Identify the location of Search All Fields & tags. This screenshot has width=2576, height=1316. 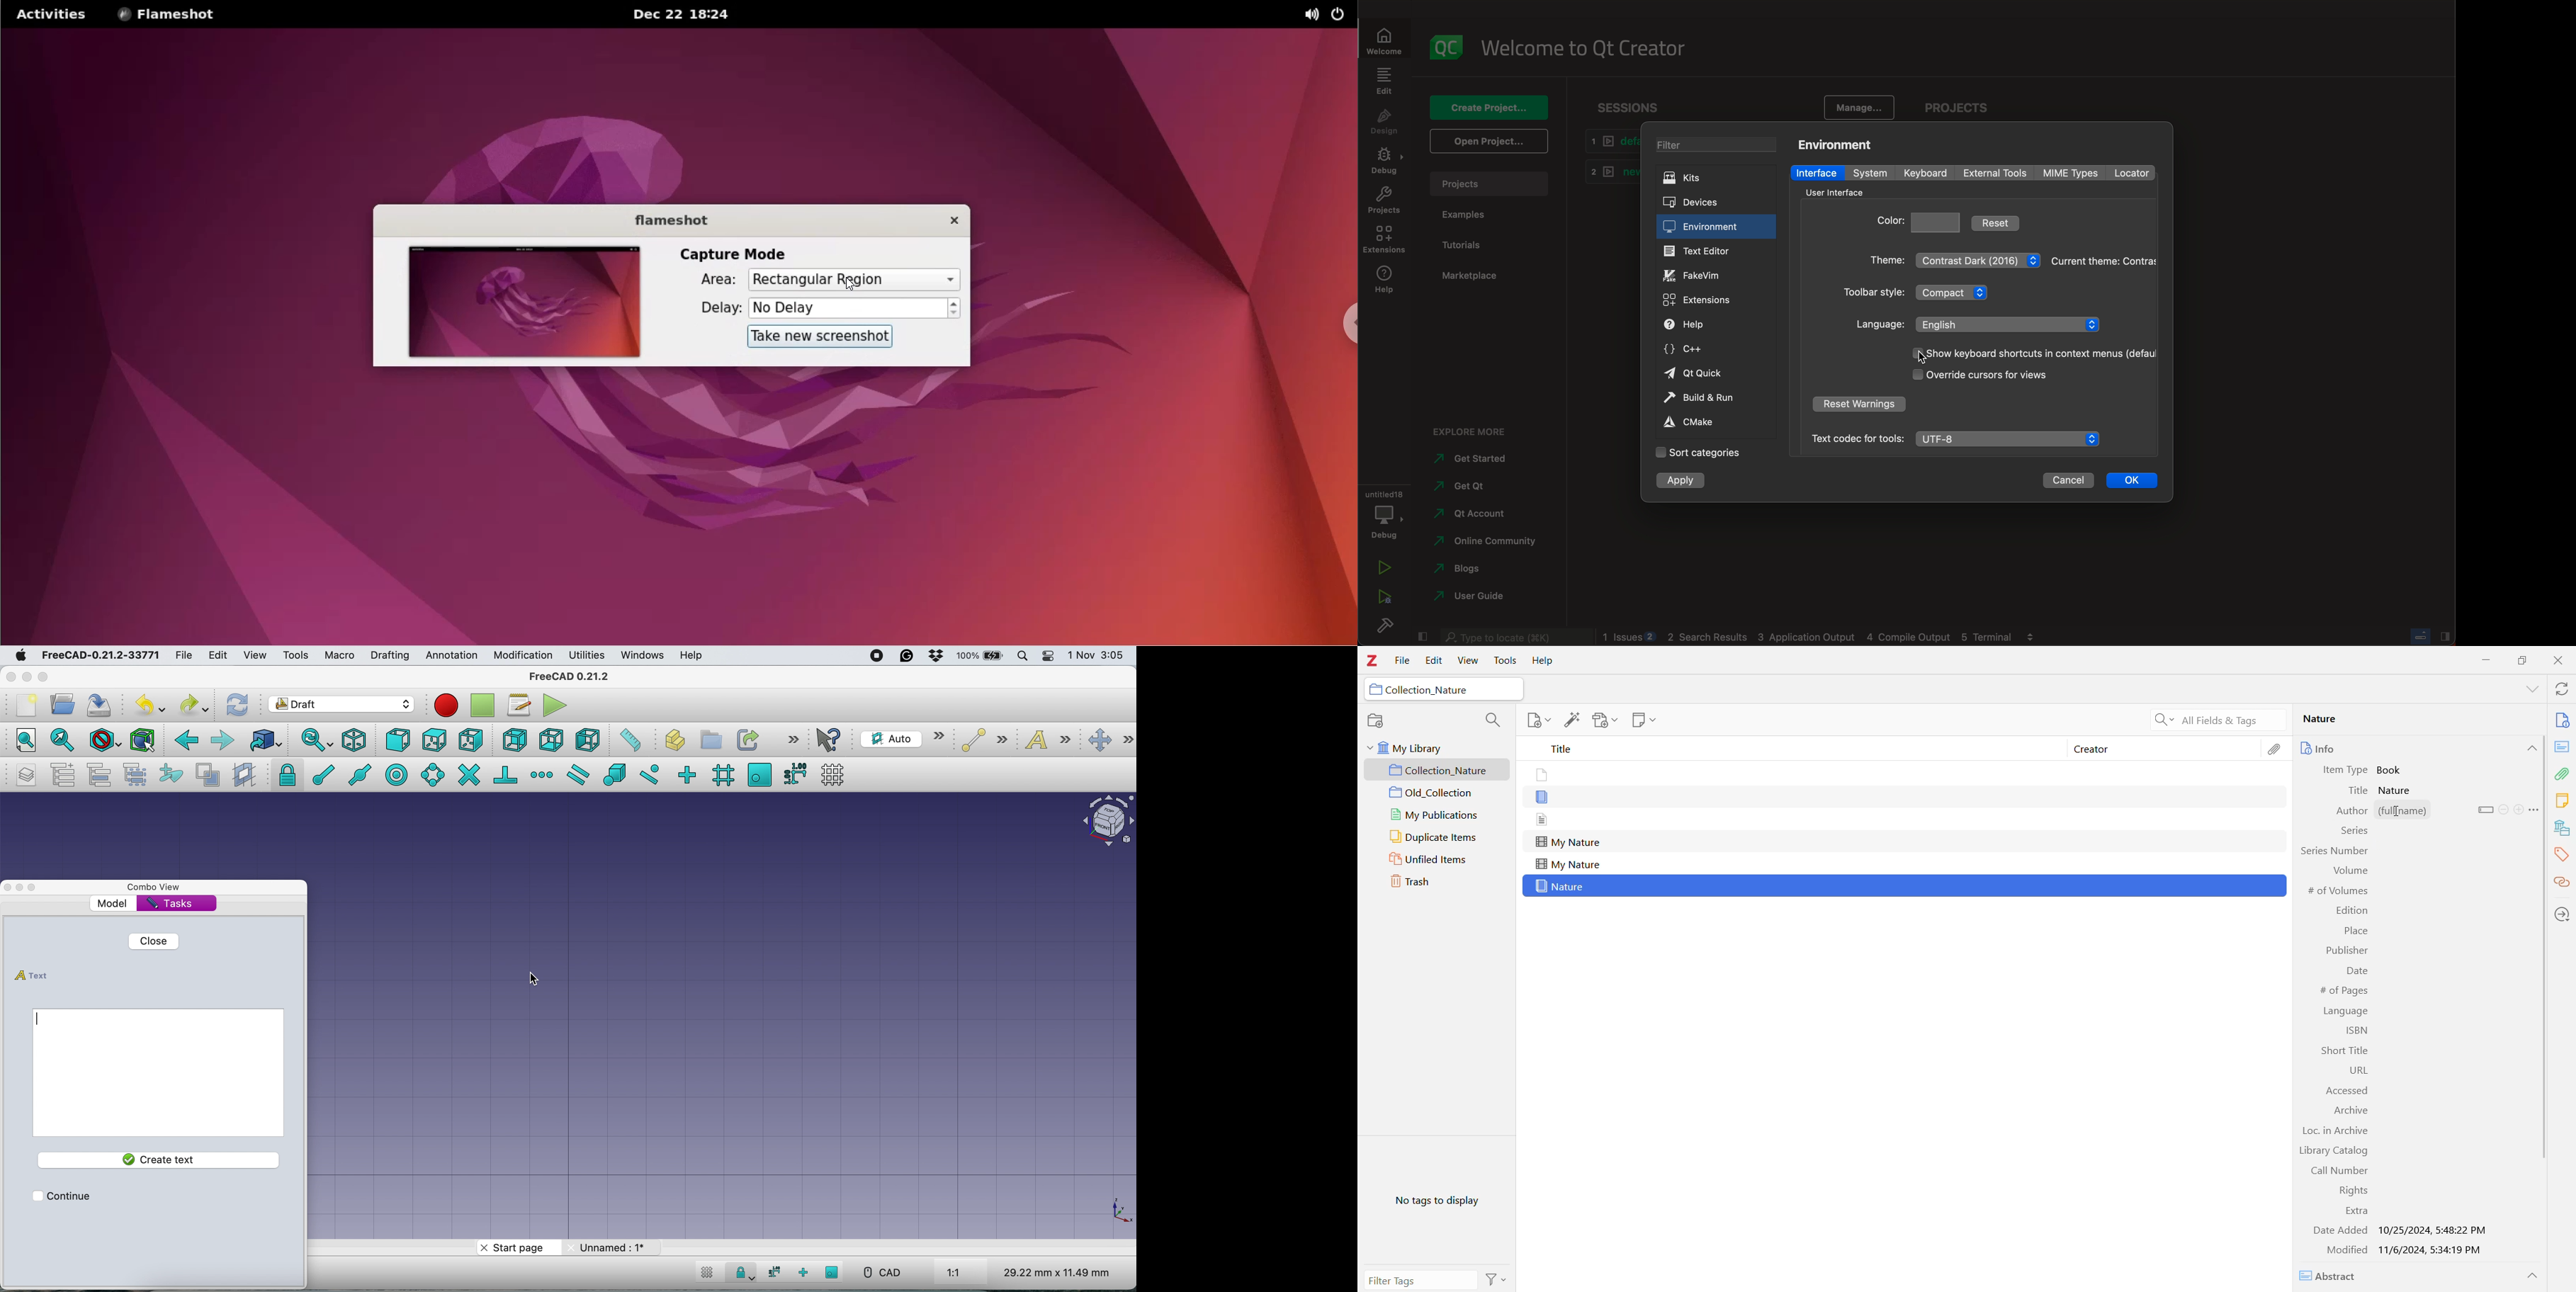
(2214, 720).